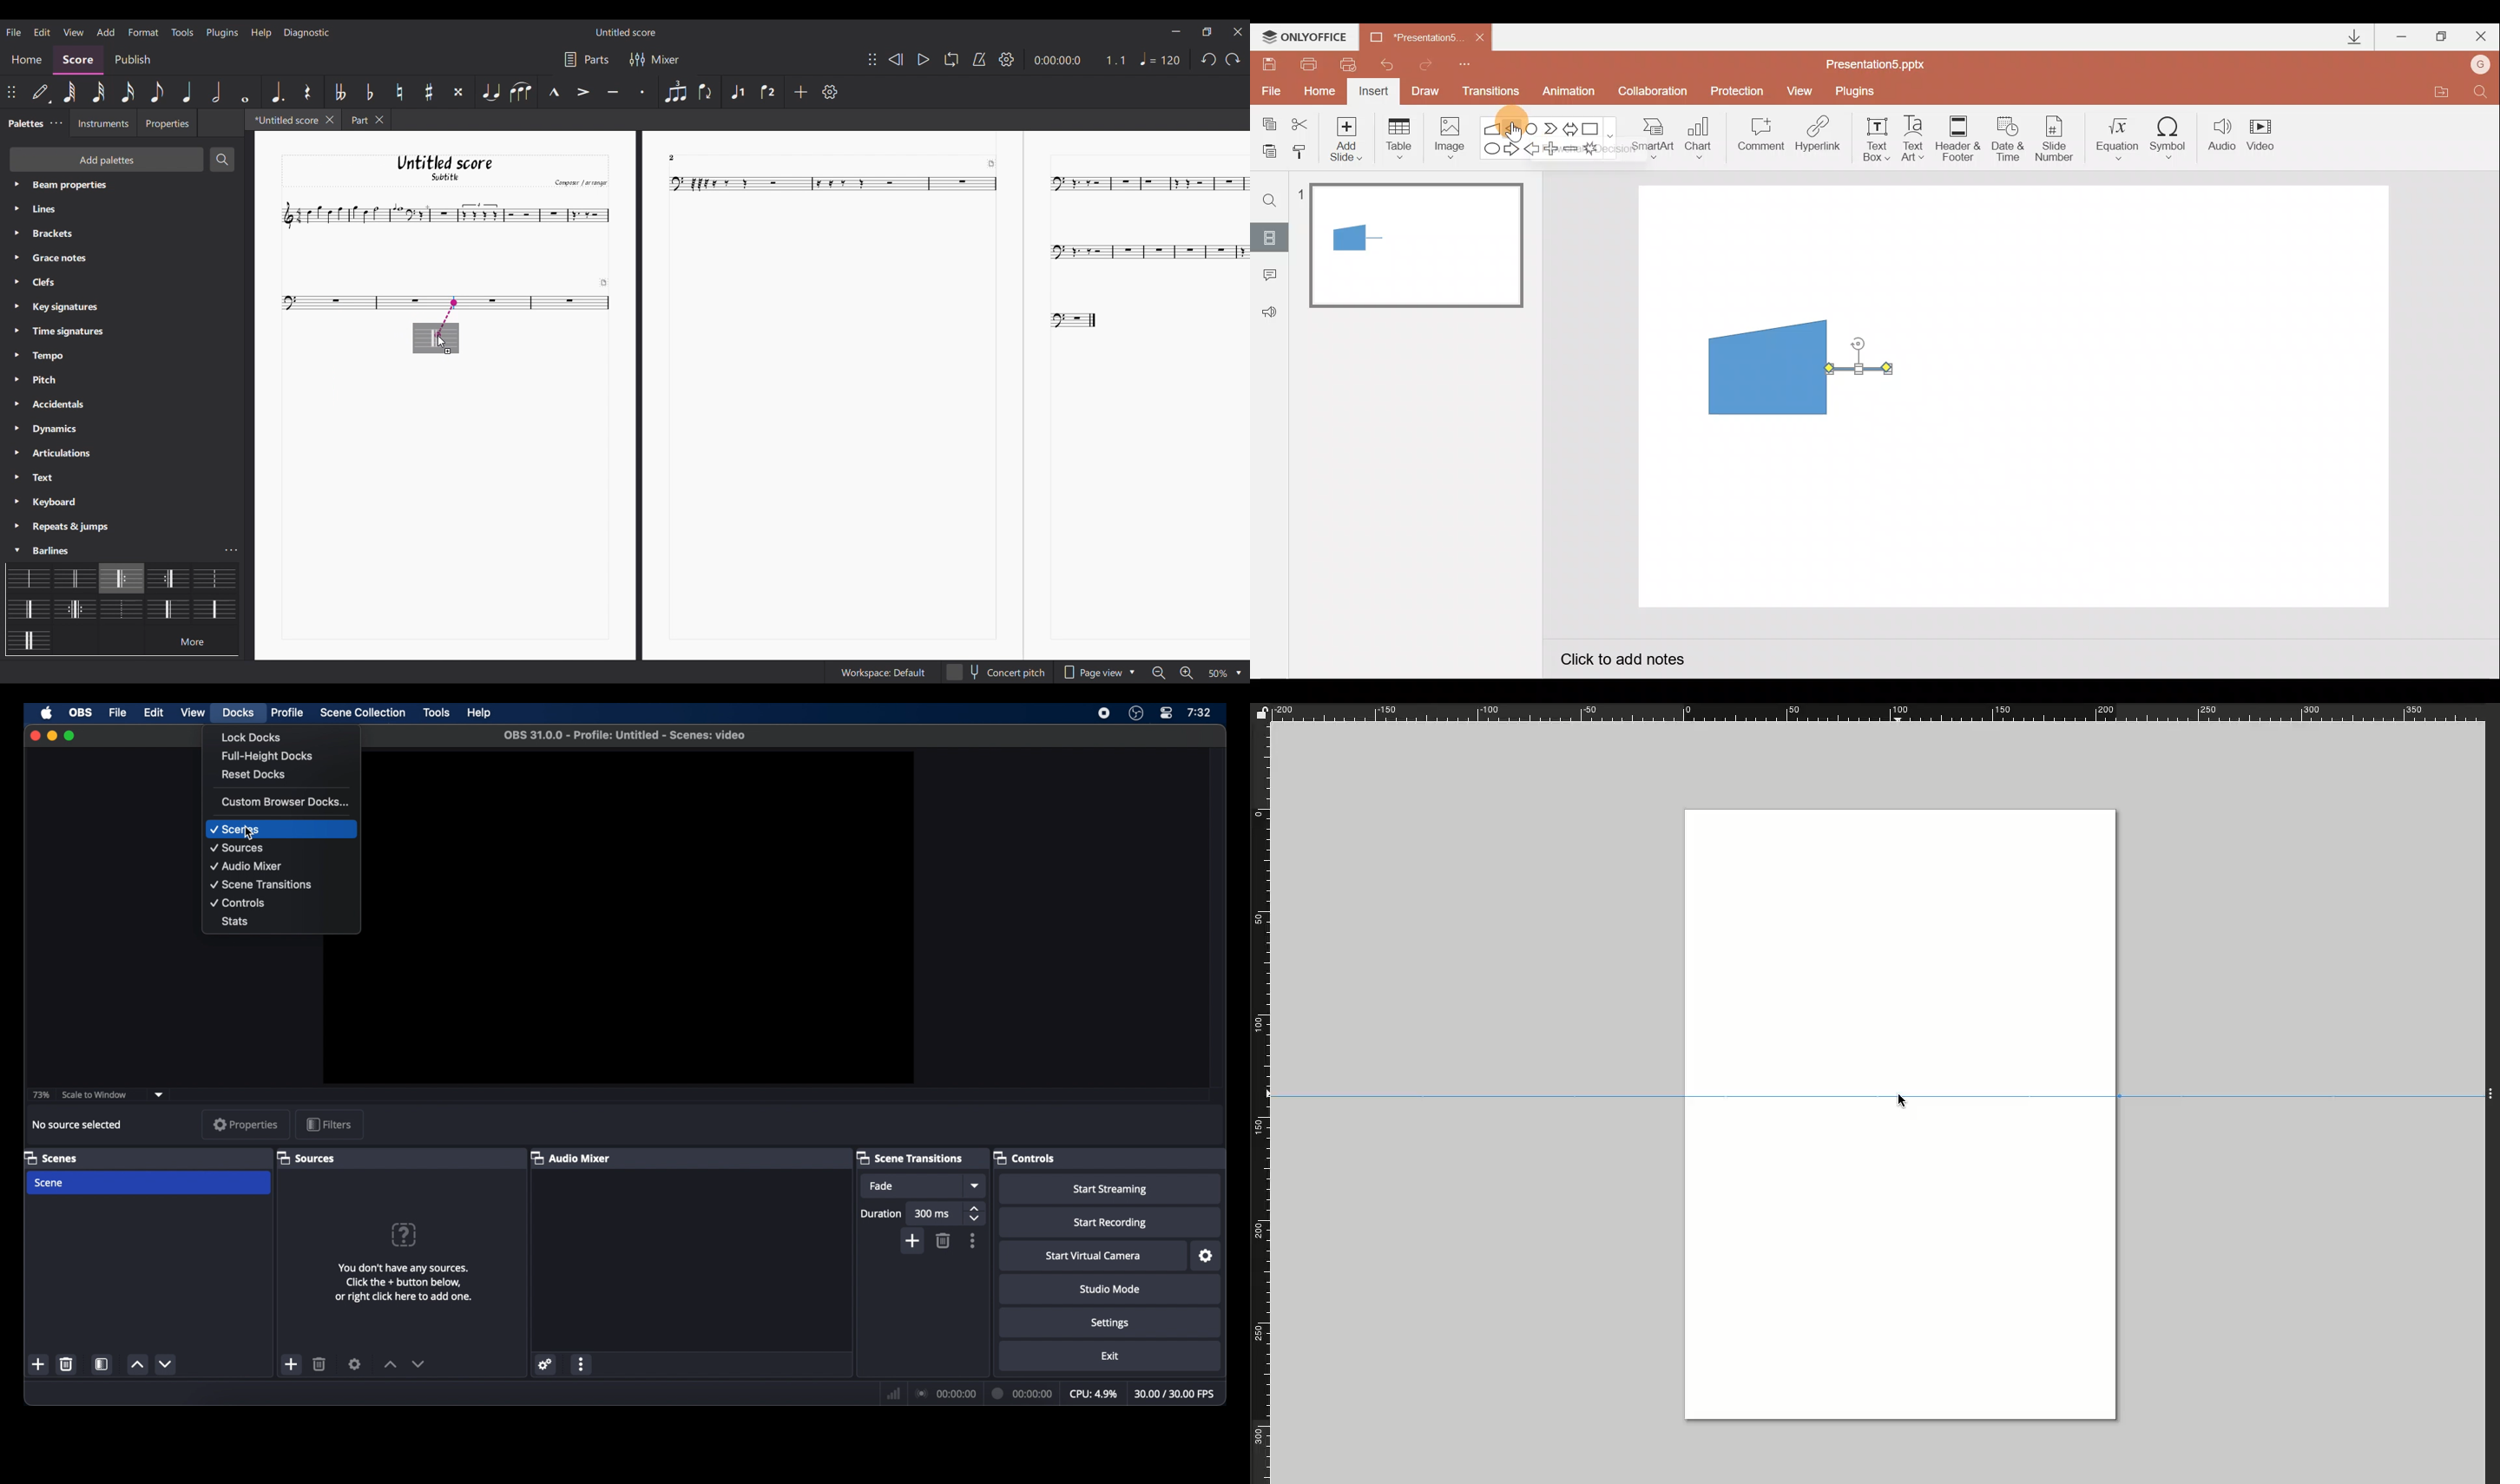 This screenshot has height=1484, width=2520. I want to click on 73%, so click(40, 1095).